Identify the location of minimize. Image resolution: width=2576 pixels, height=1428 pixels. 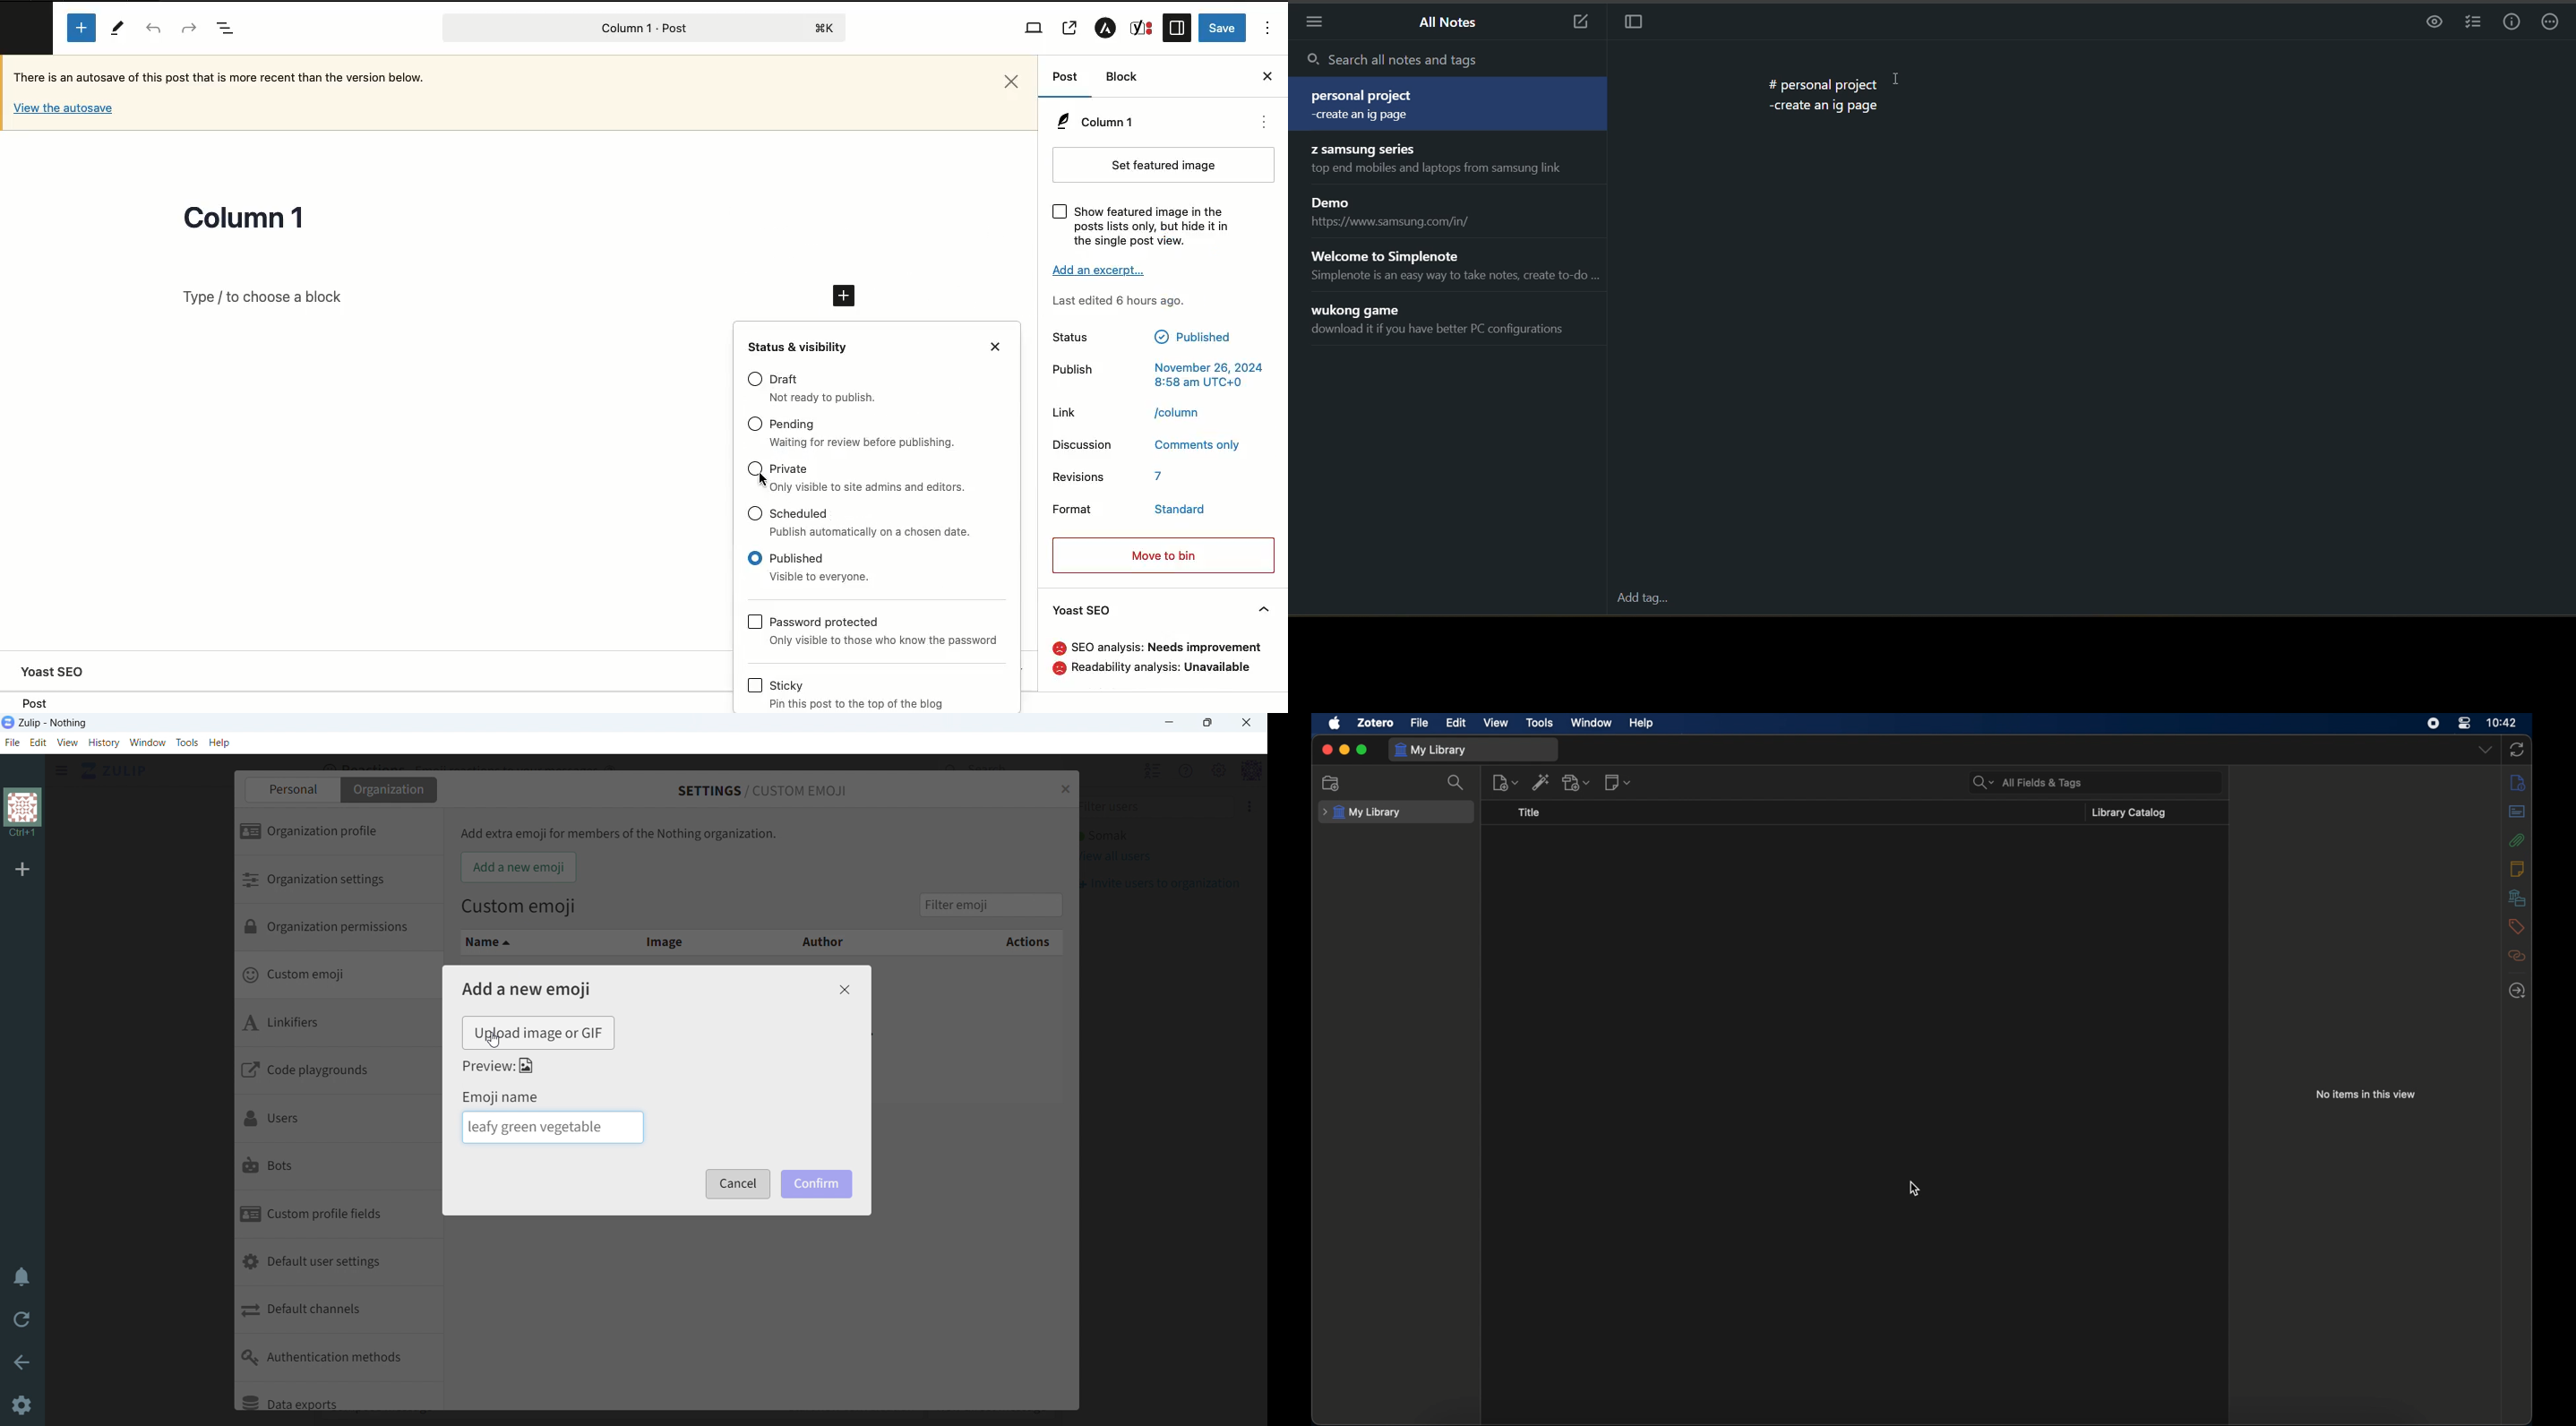
(1343, 750).